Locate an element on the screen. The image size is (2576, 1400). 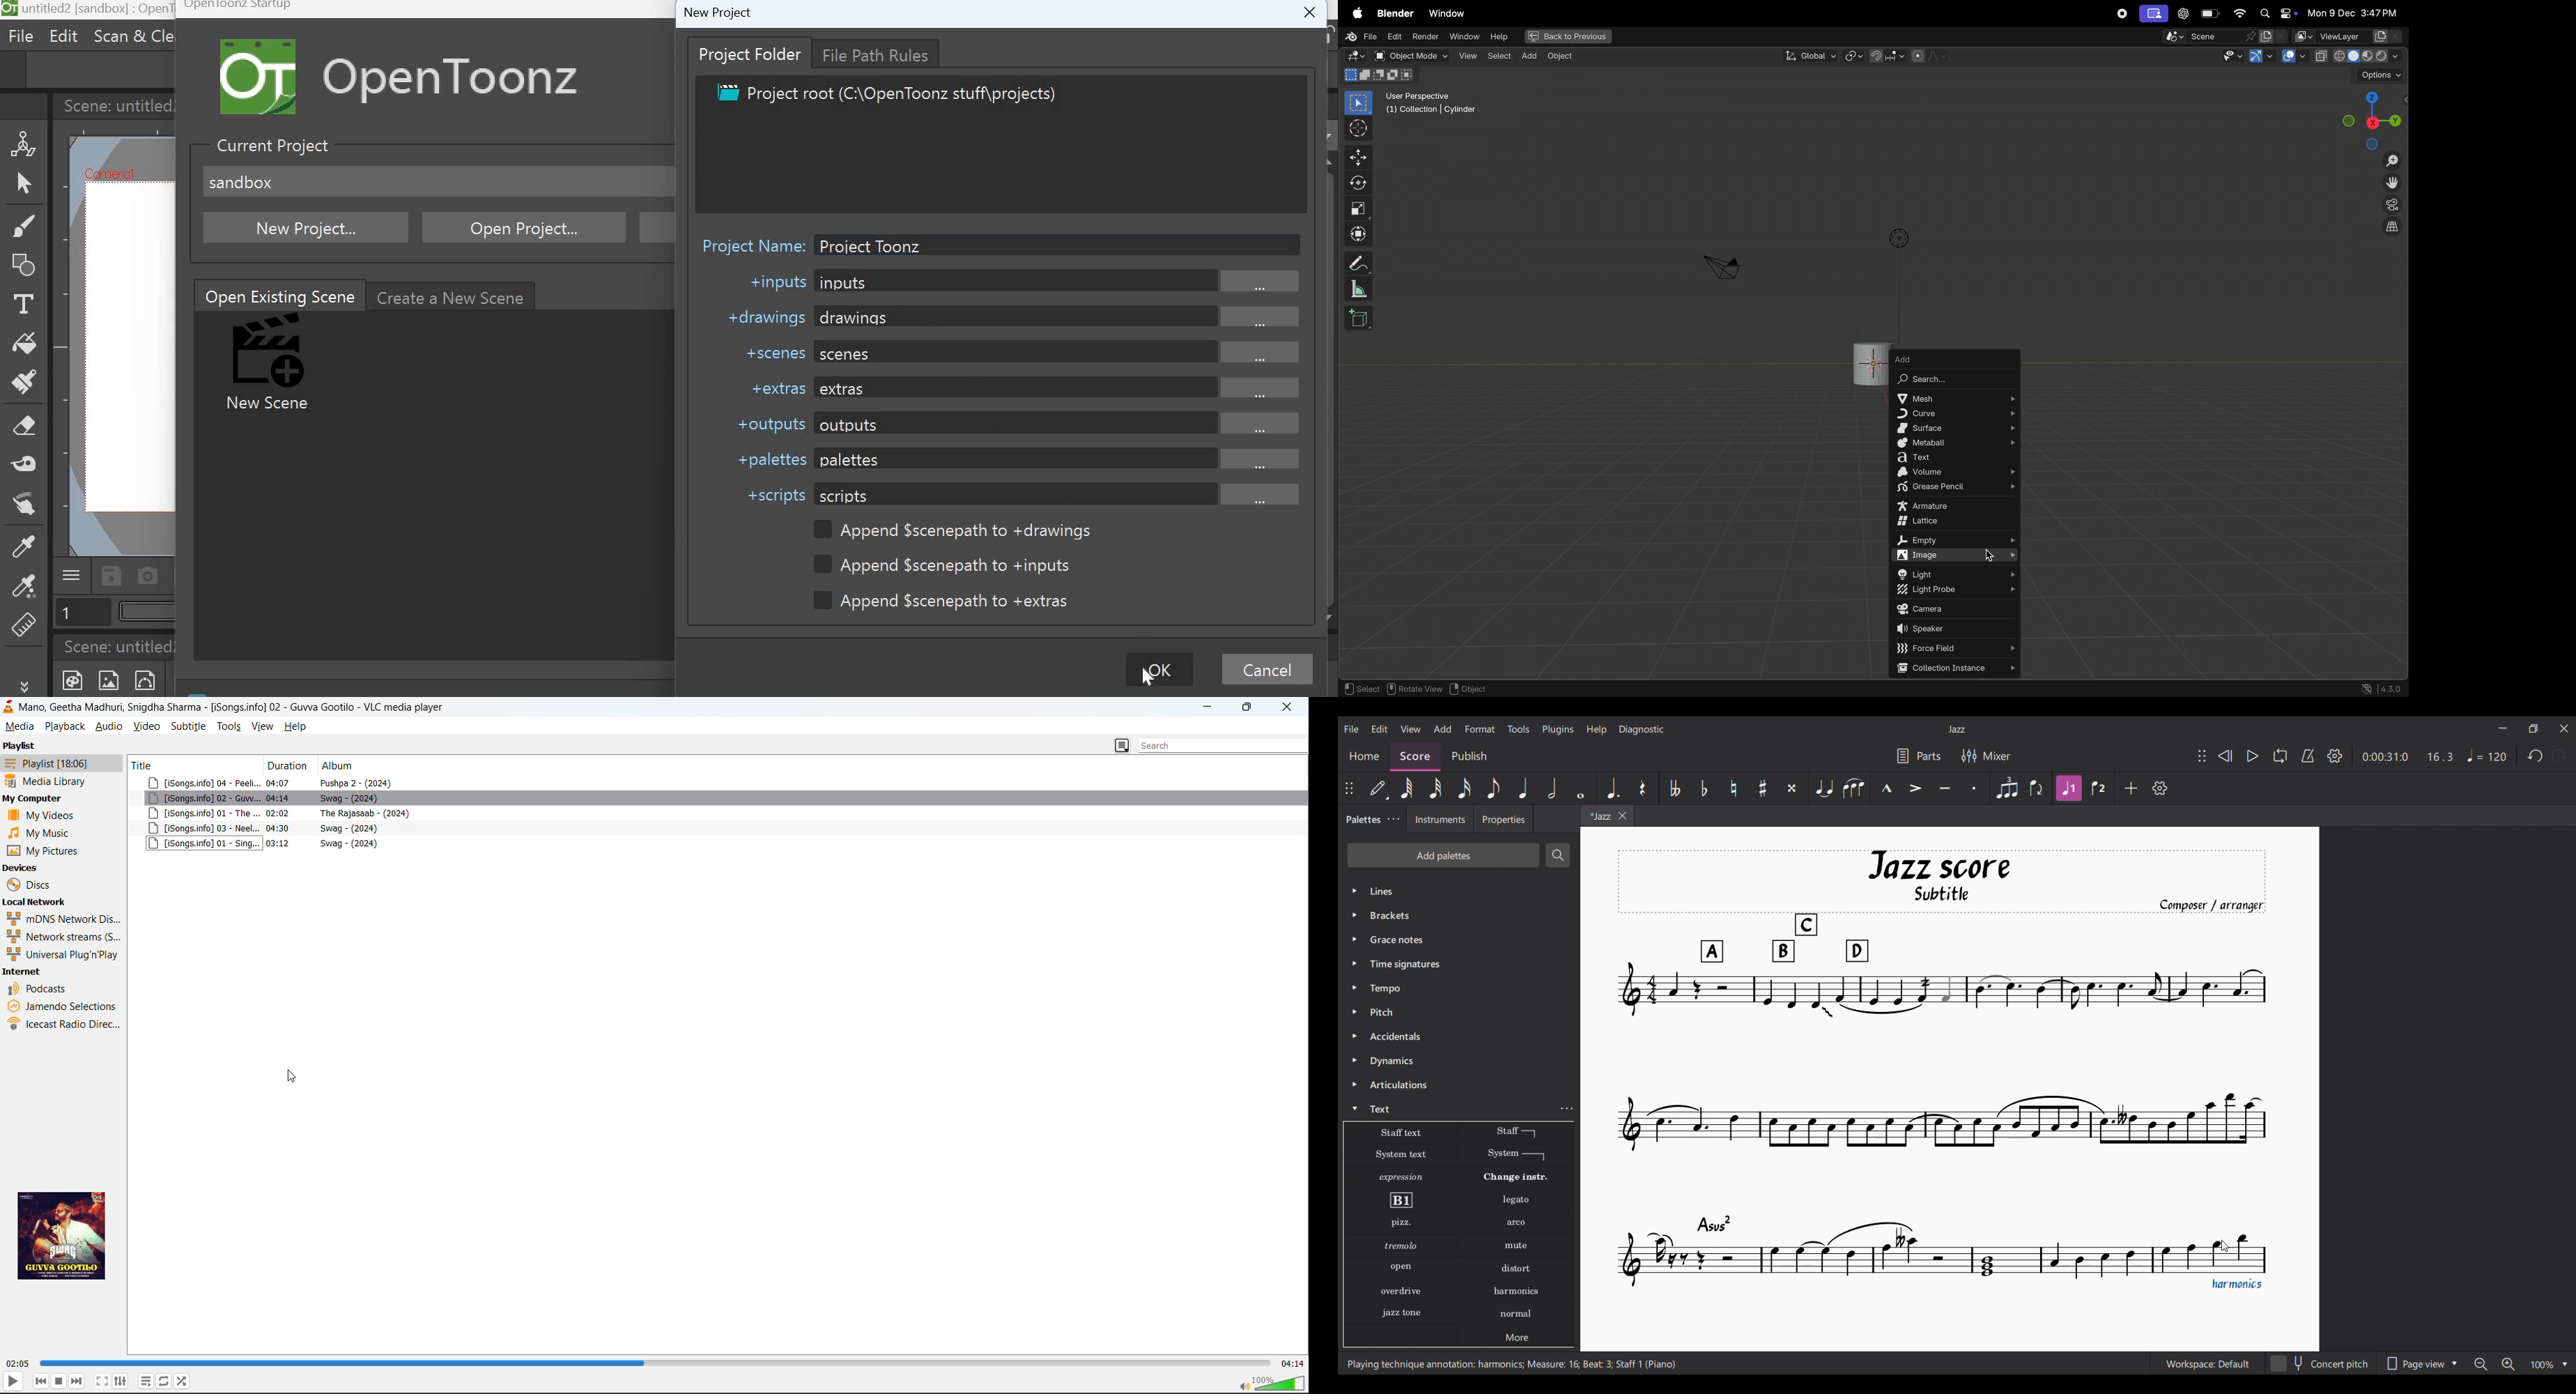
Add palette is located at coordinates (1435, 856).